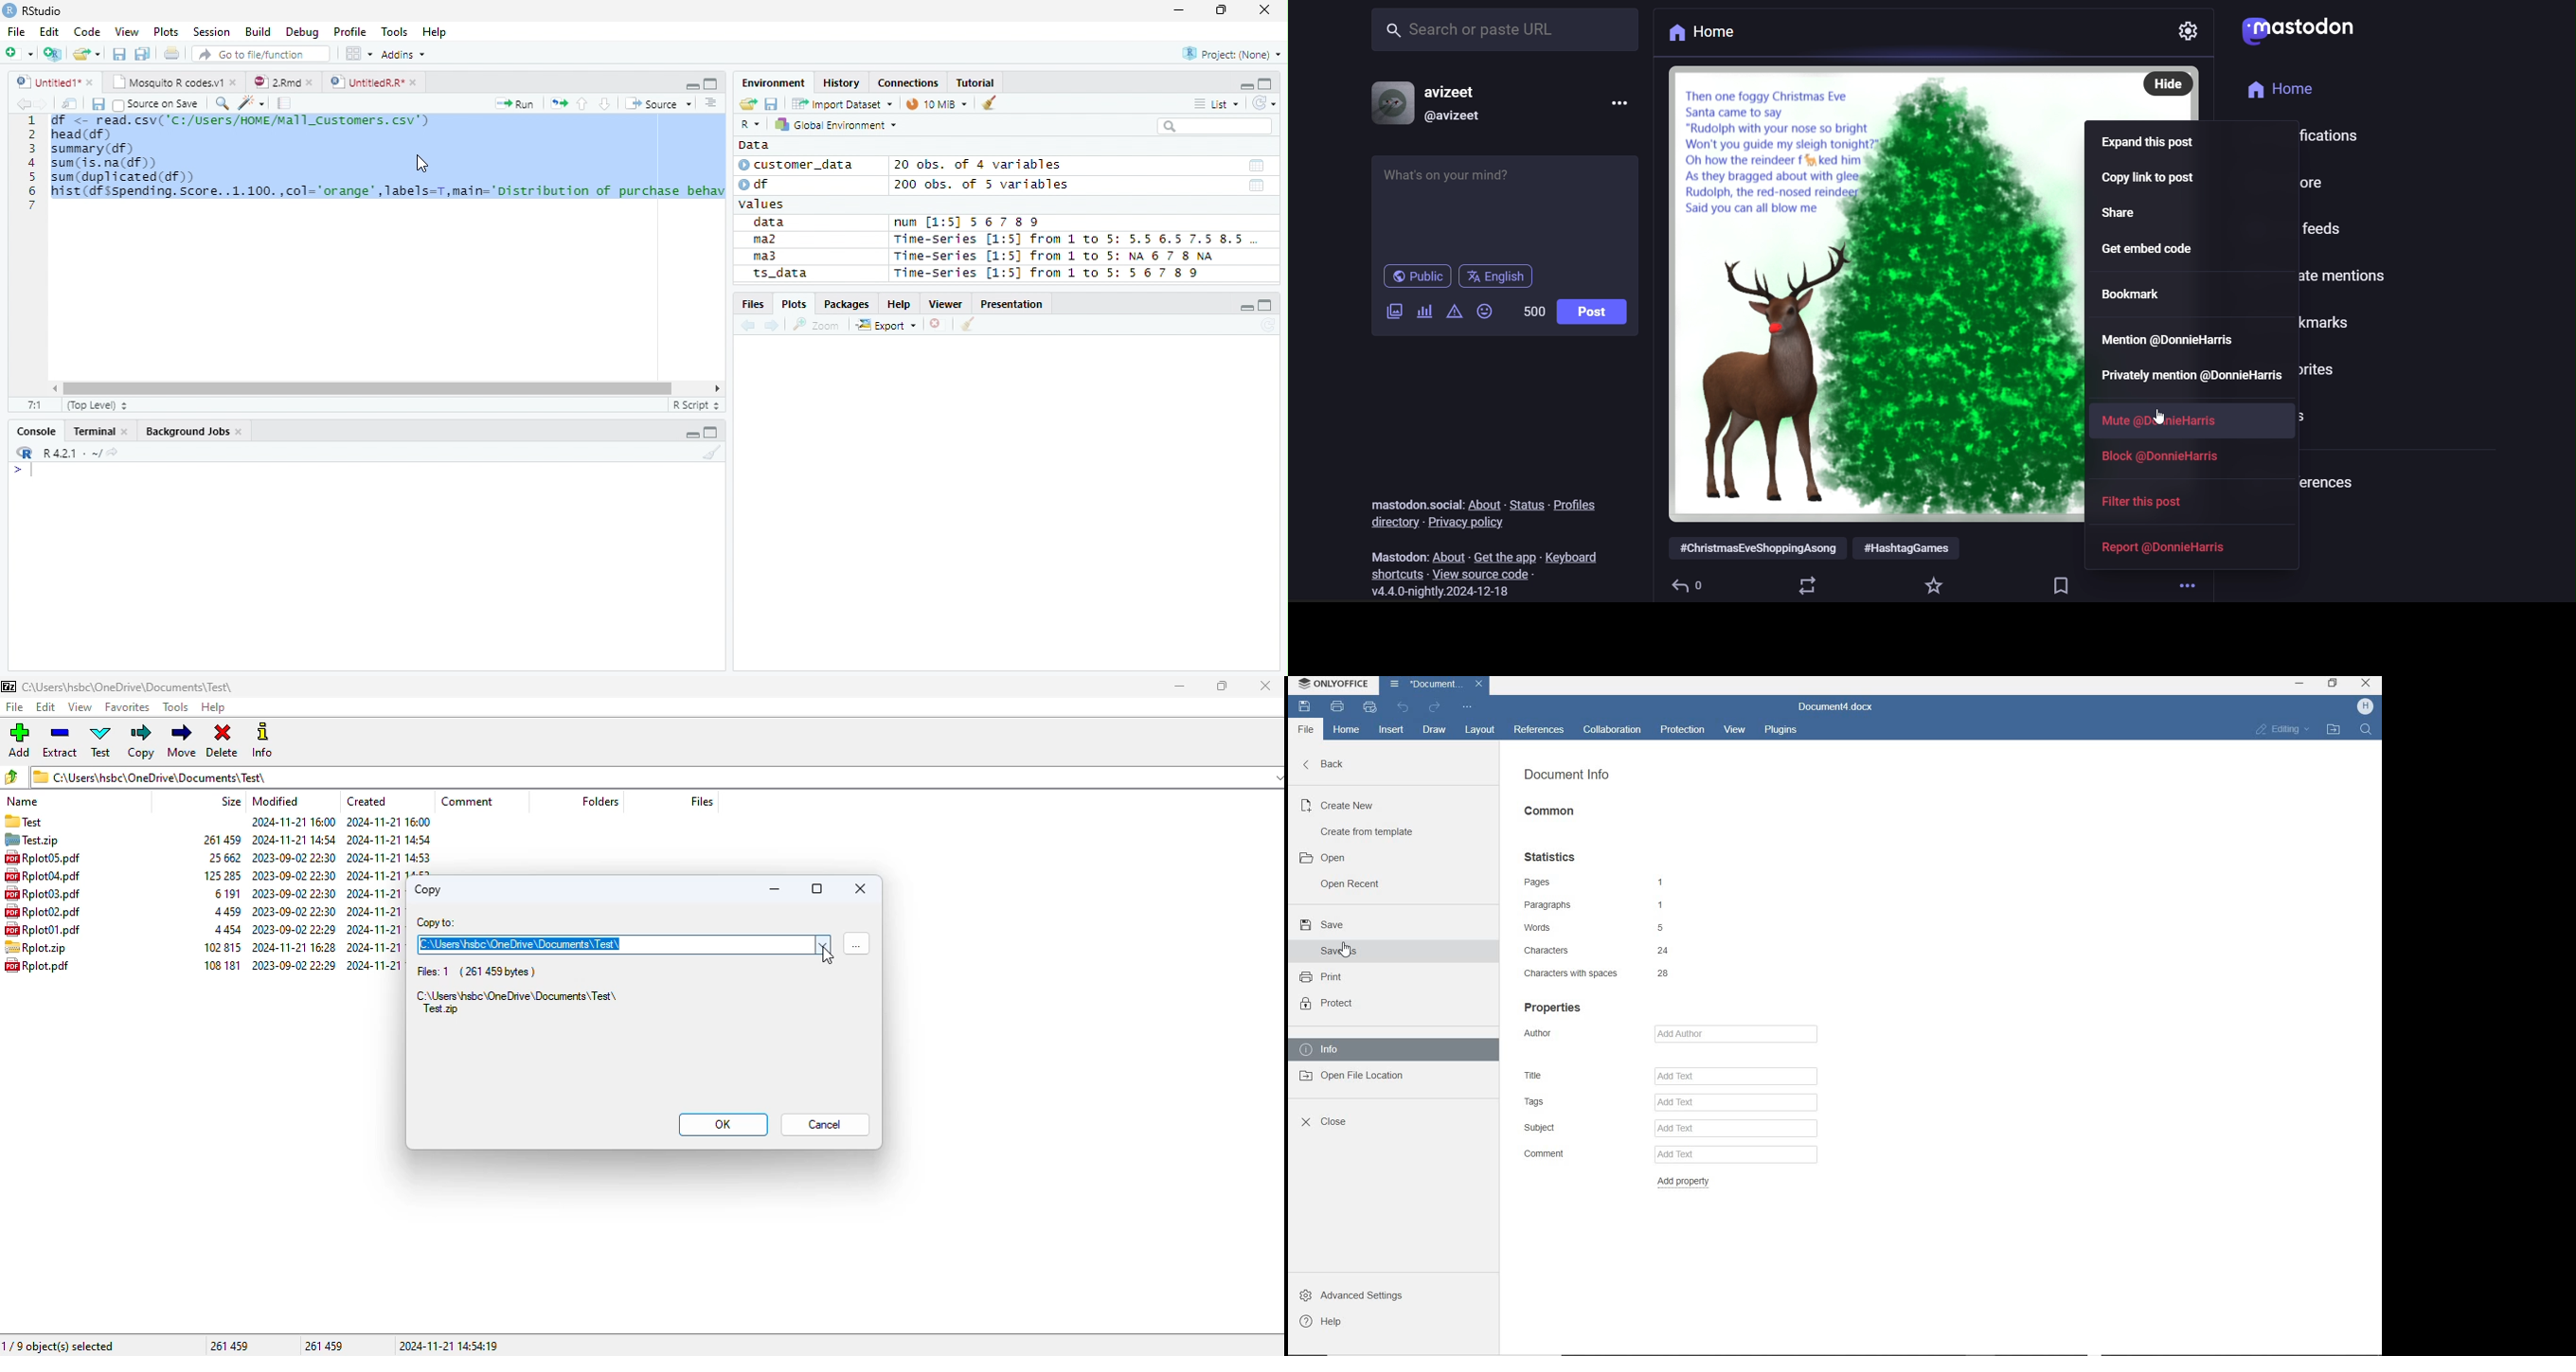 Image resolution: width=2576 pixels, height=1372 pixels. I want to click on Open folder, so click(746, 105).